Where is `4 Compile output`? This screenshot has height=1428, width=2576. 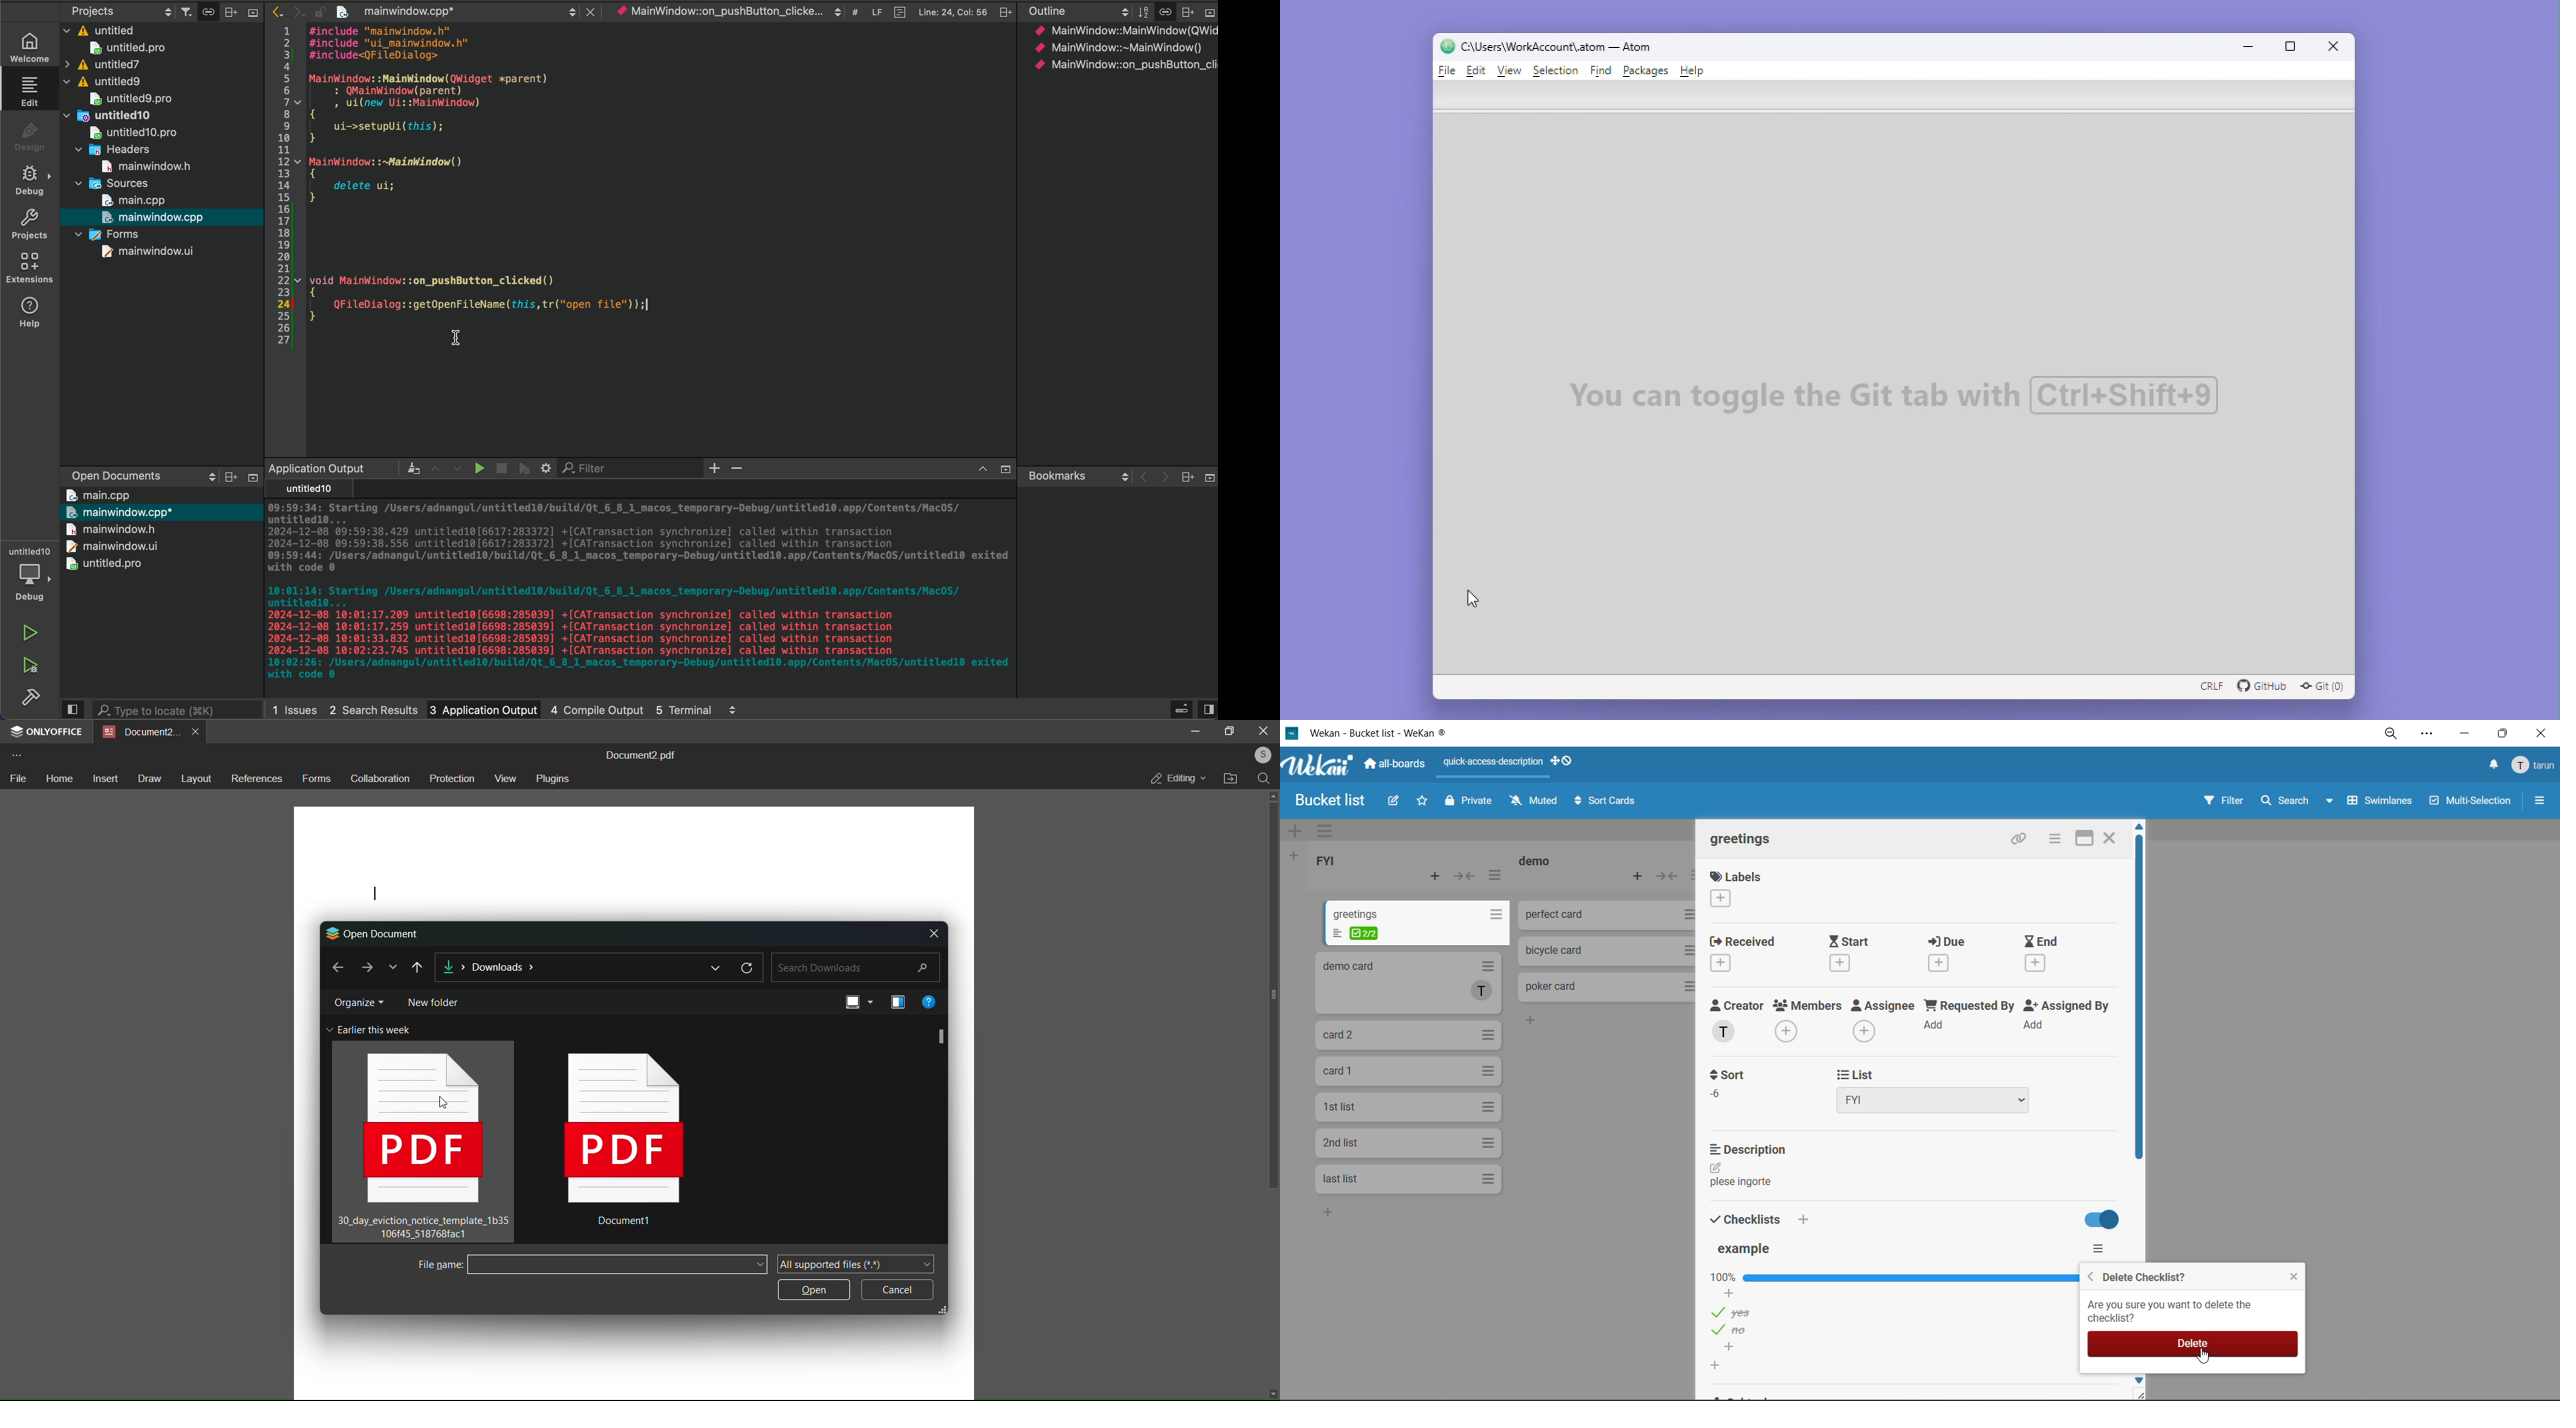
4 Compile output is located at coordinates (598, 707).